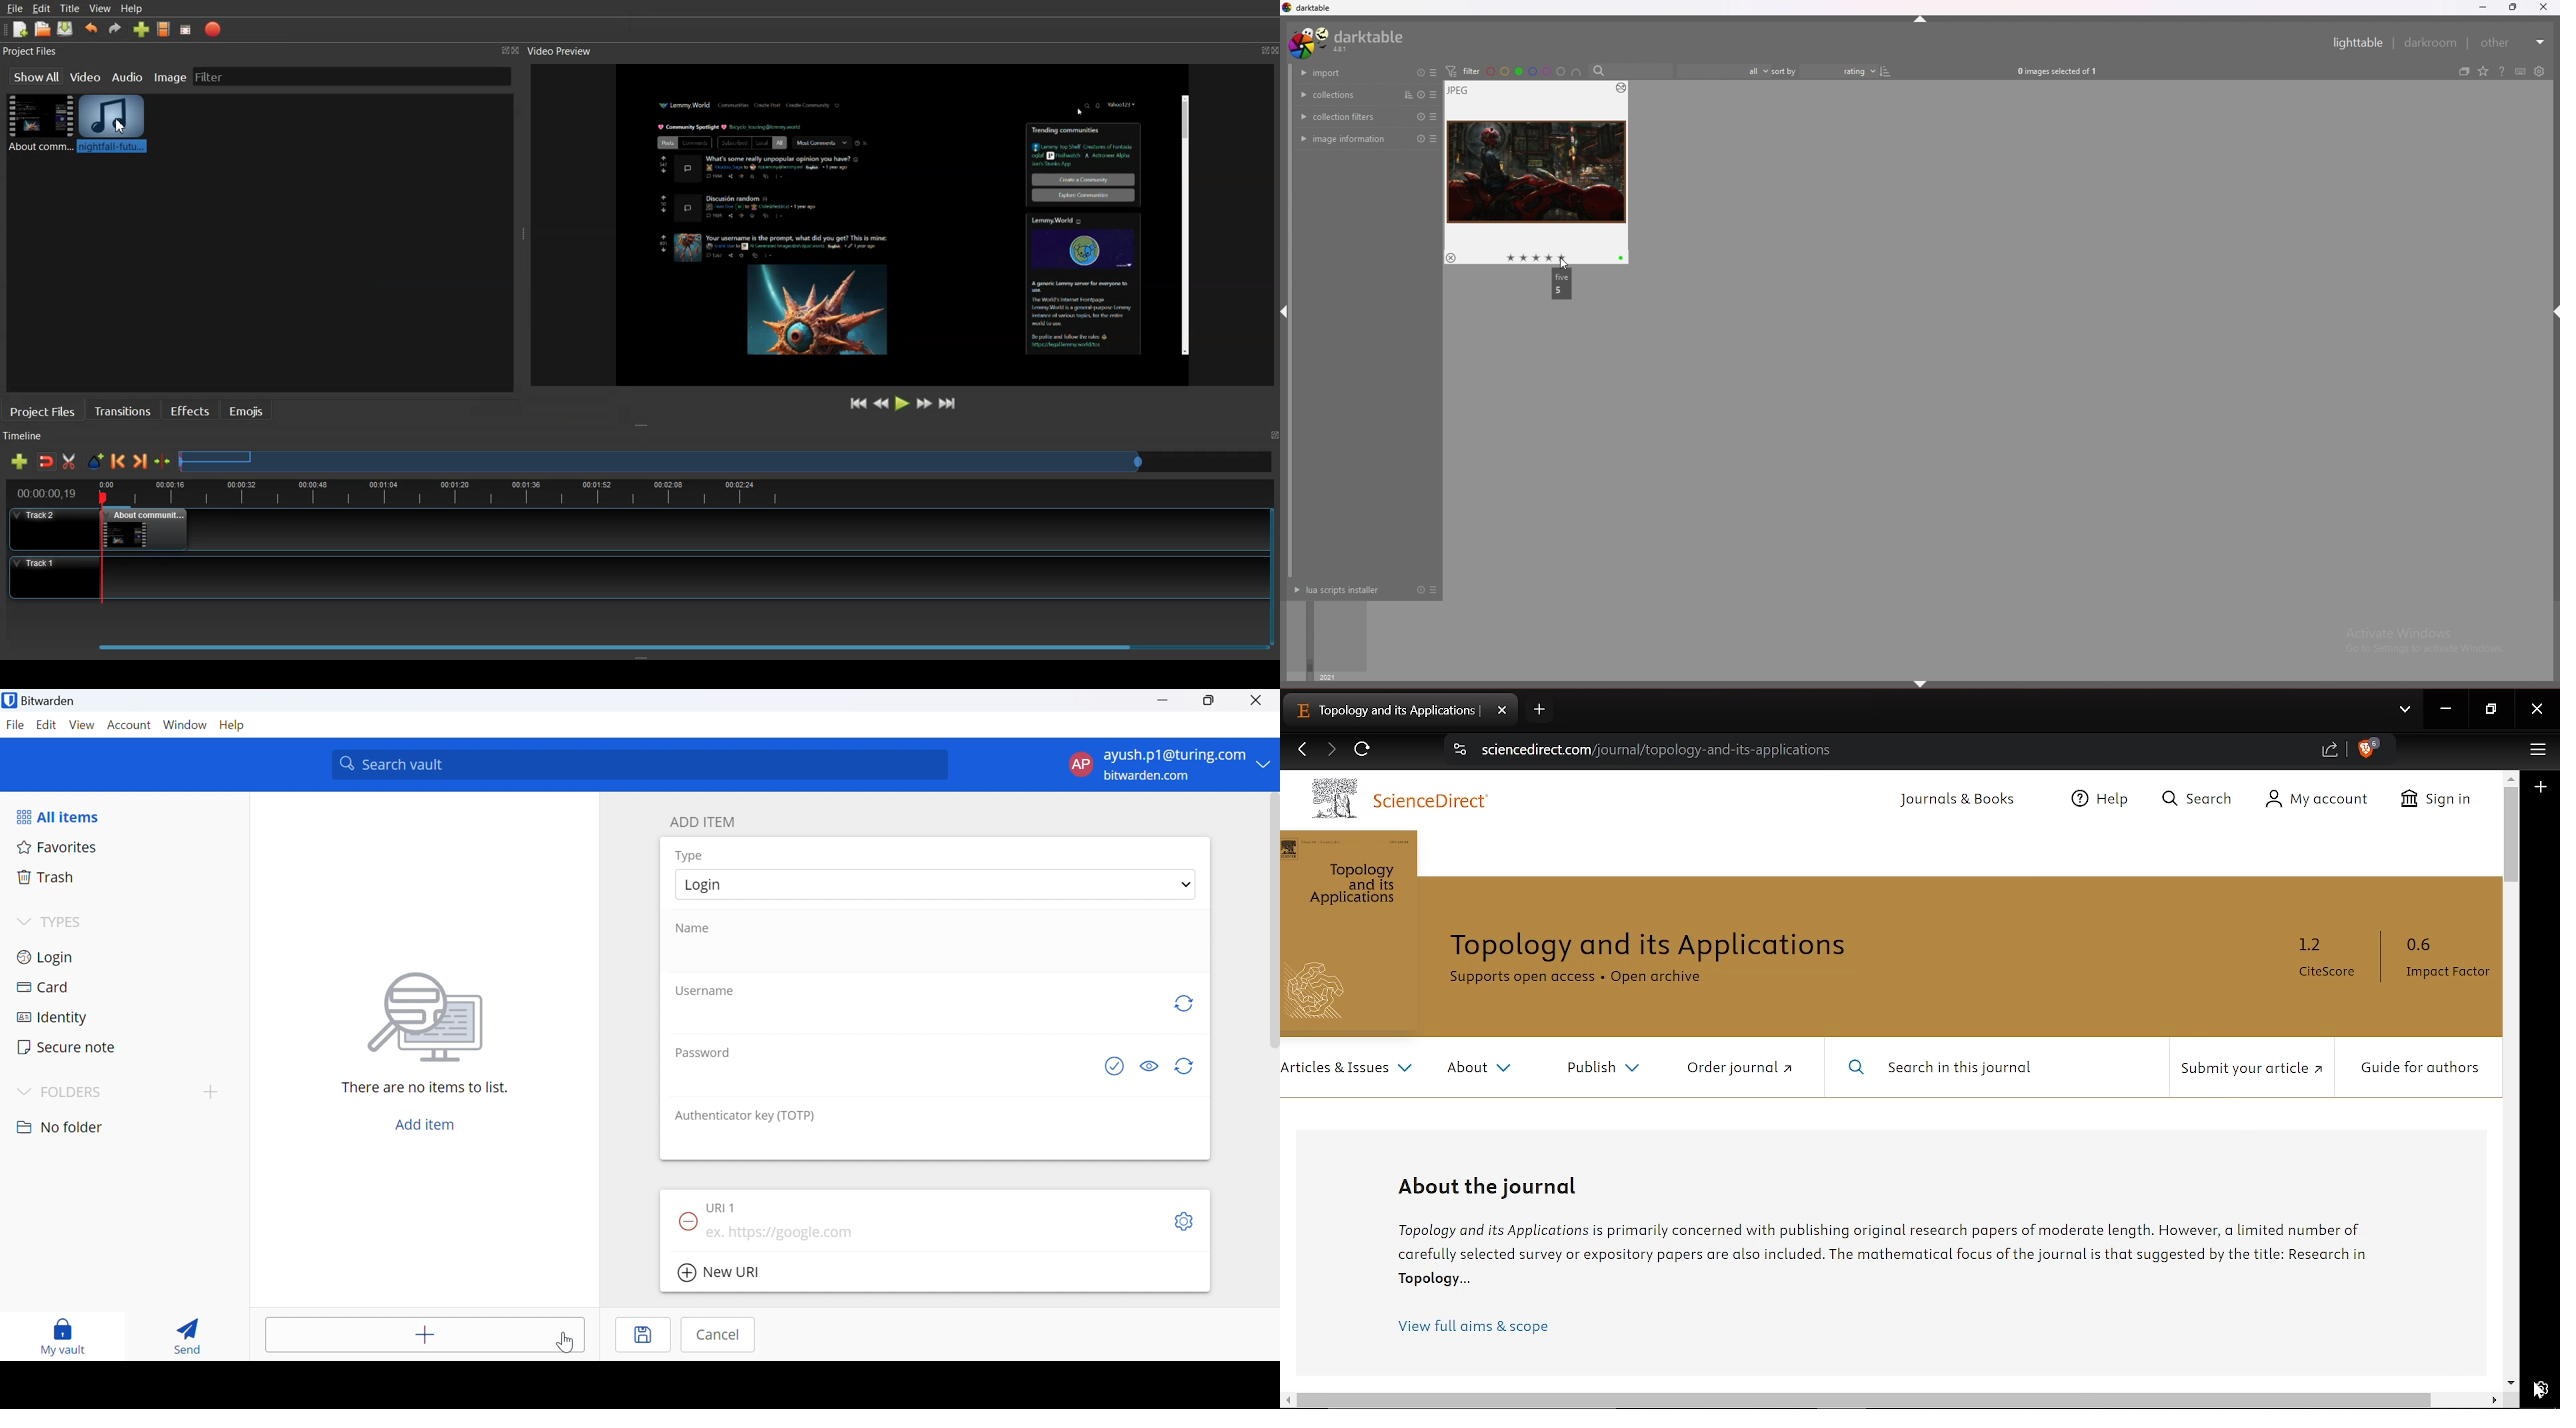 The width and height of the screenshot is (2576, 1428). What do you see at coordinates (643, 1335) in the screenshot?
I see `Save` at bounding box center [643, 1335].